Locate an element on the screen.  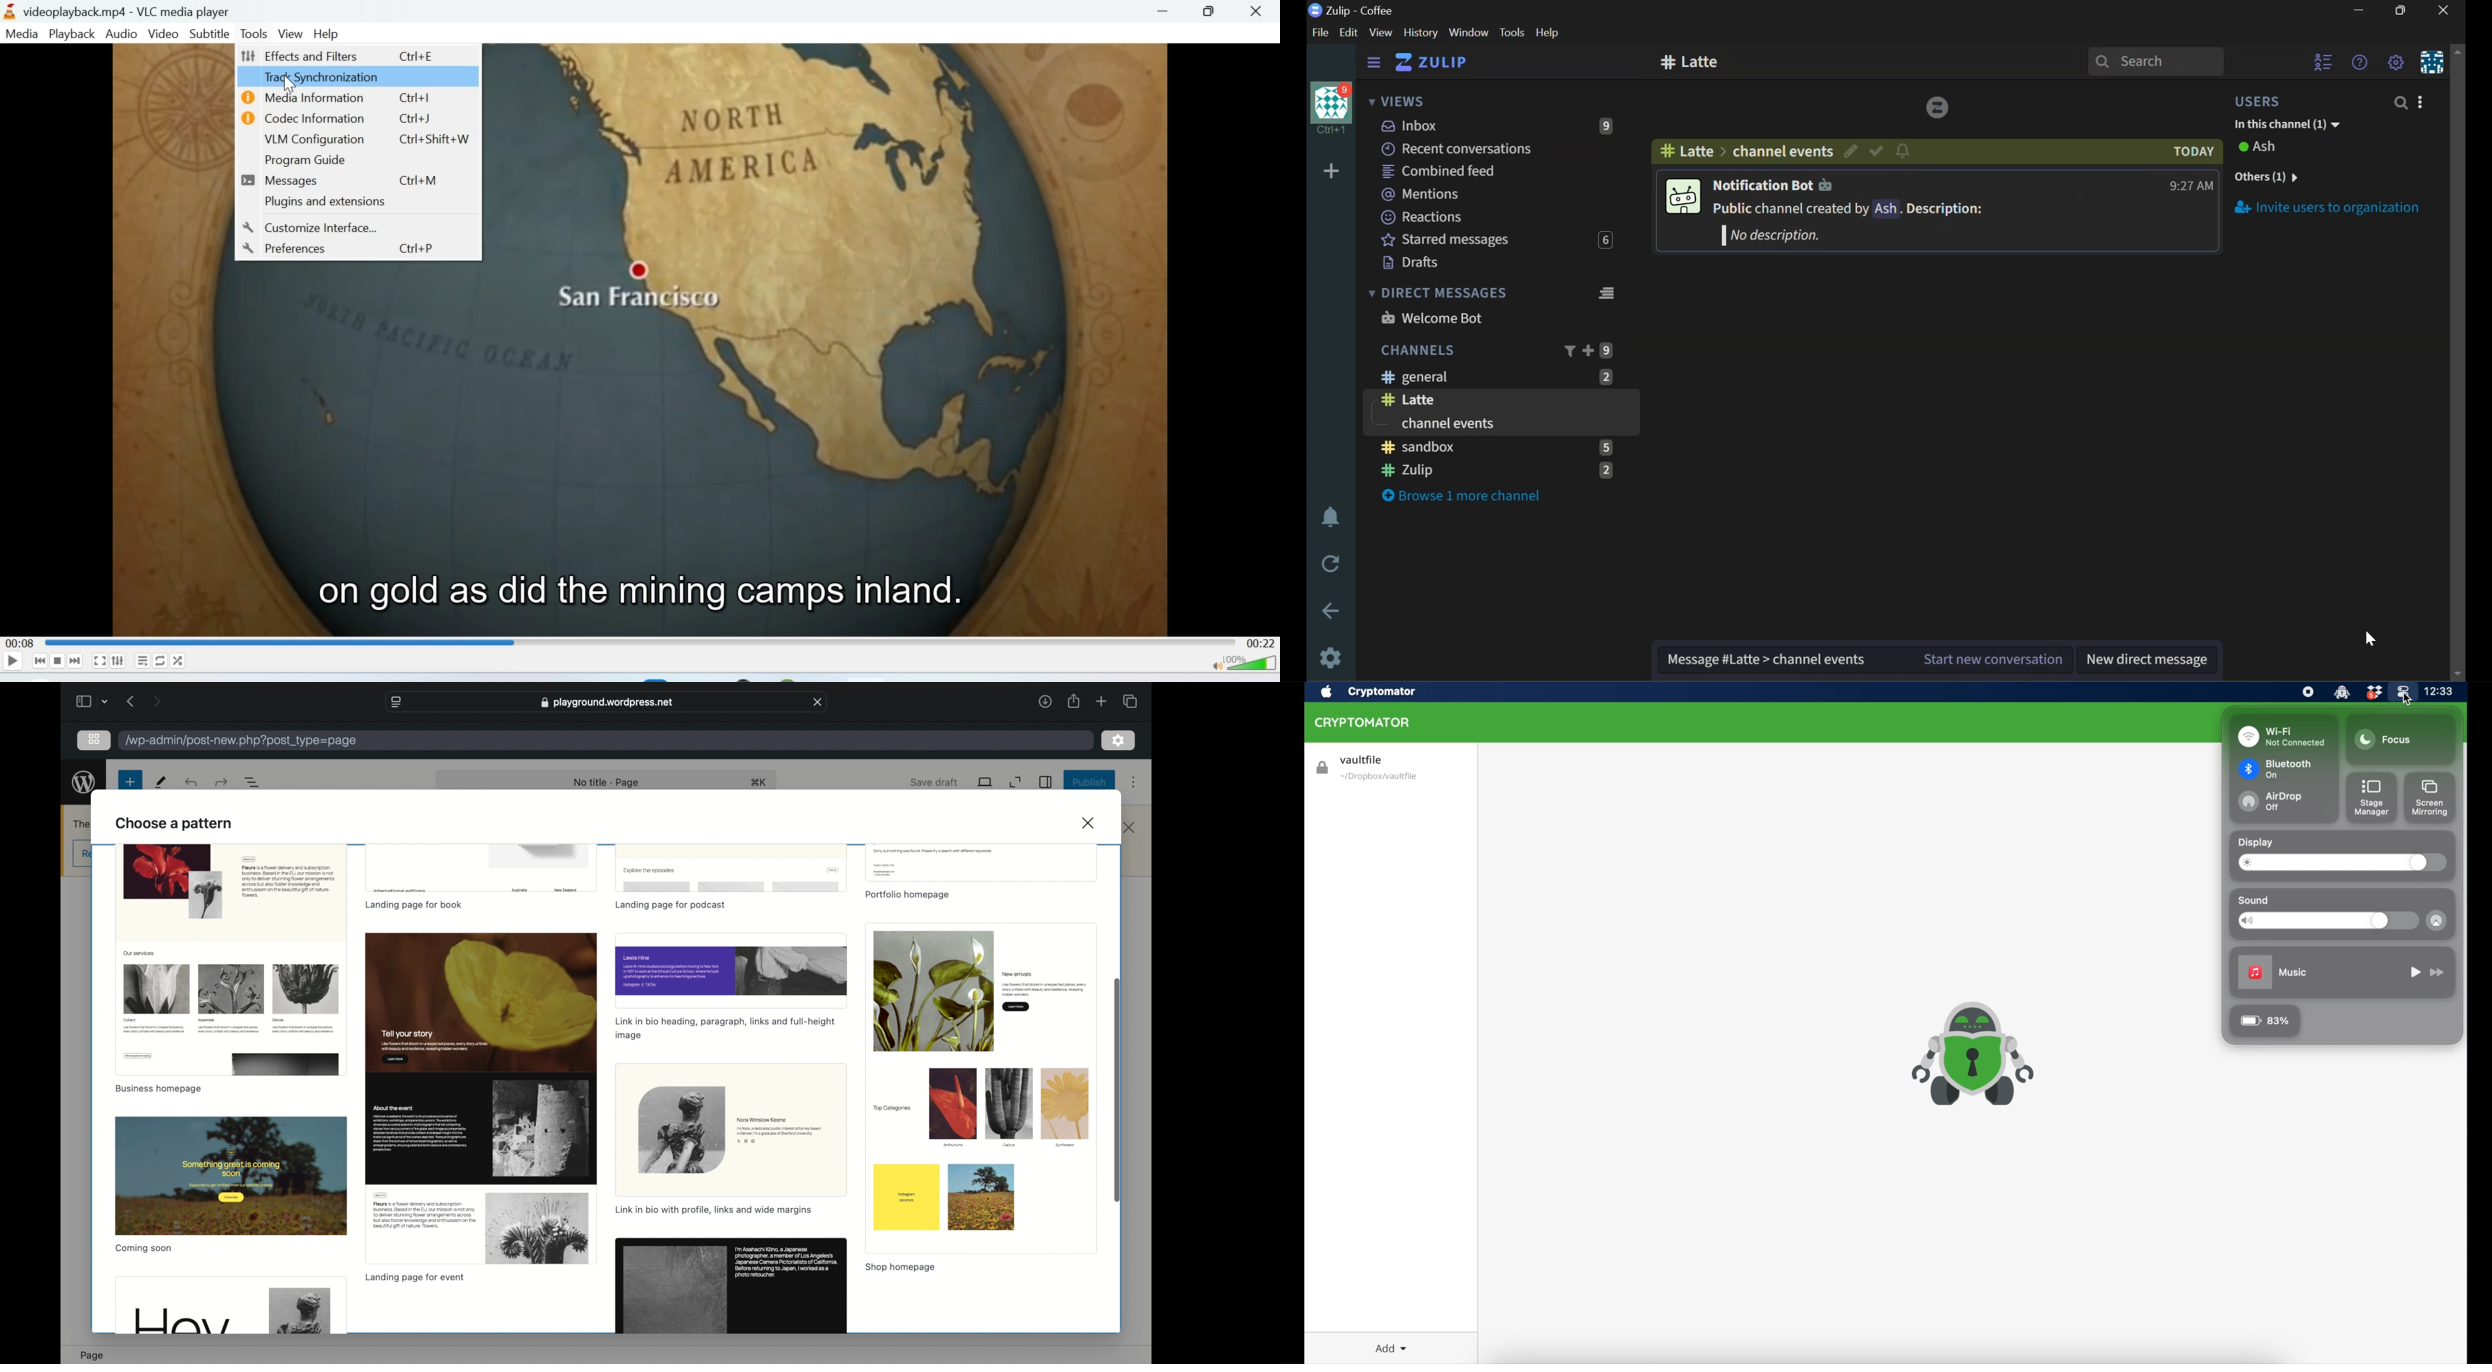
Notification Bot is located at coordinates (1773, 185).